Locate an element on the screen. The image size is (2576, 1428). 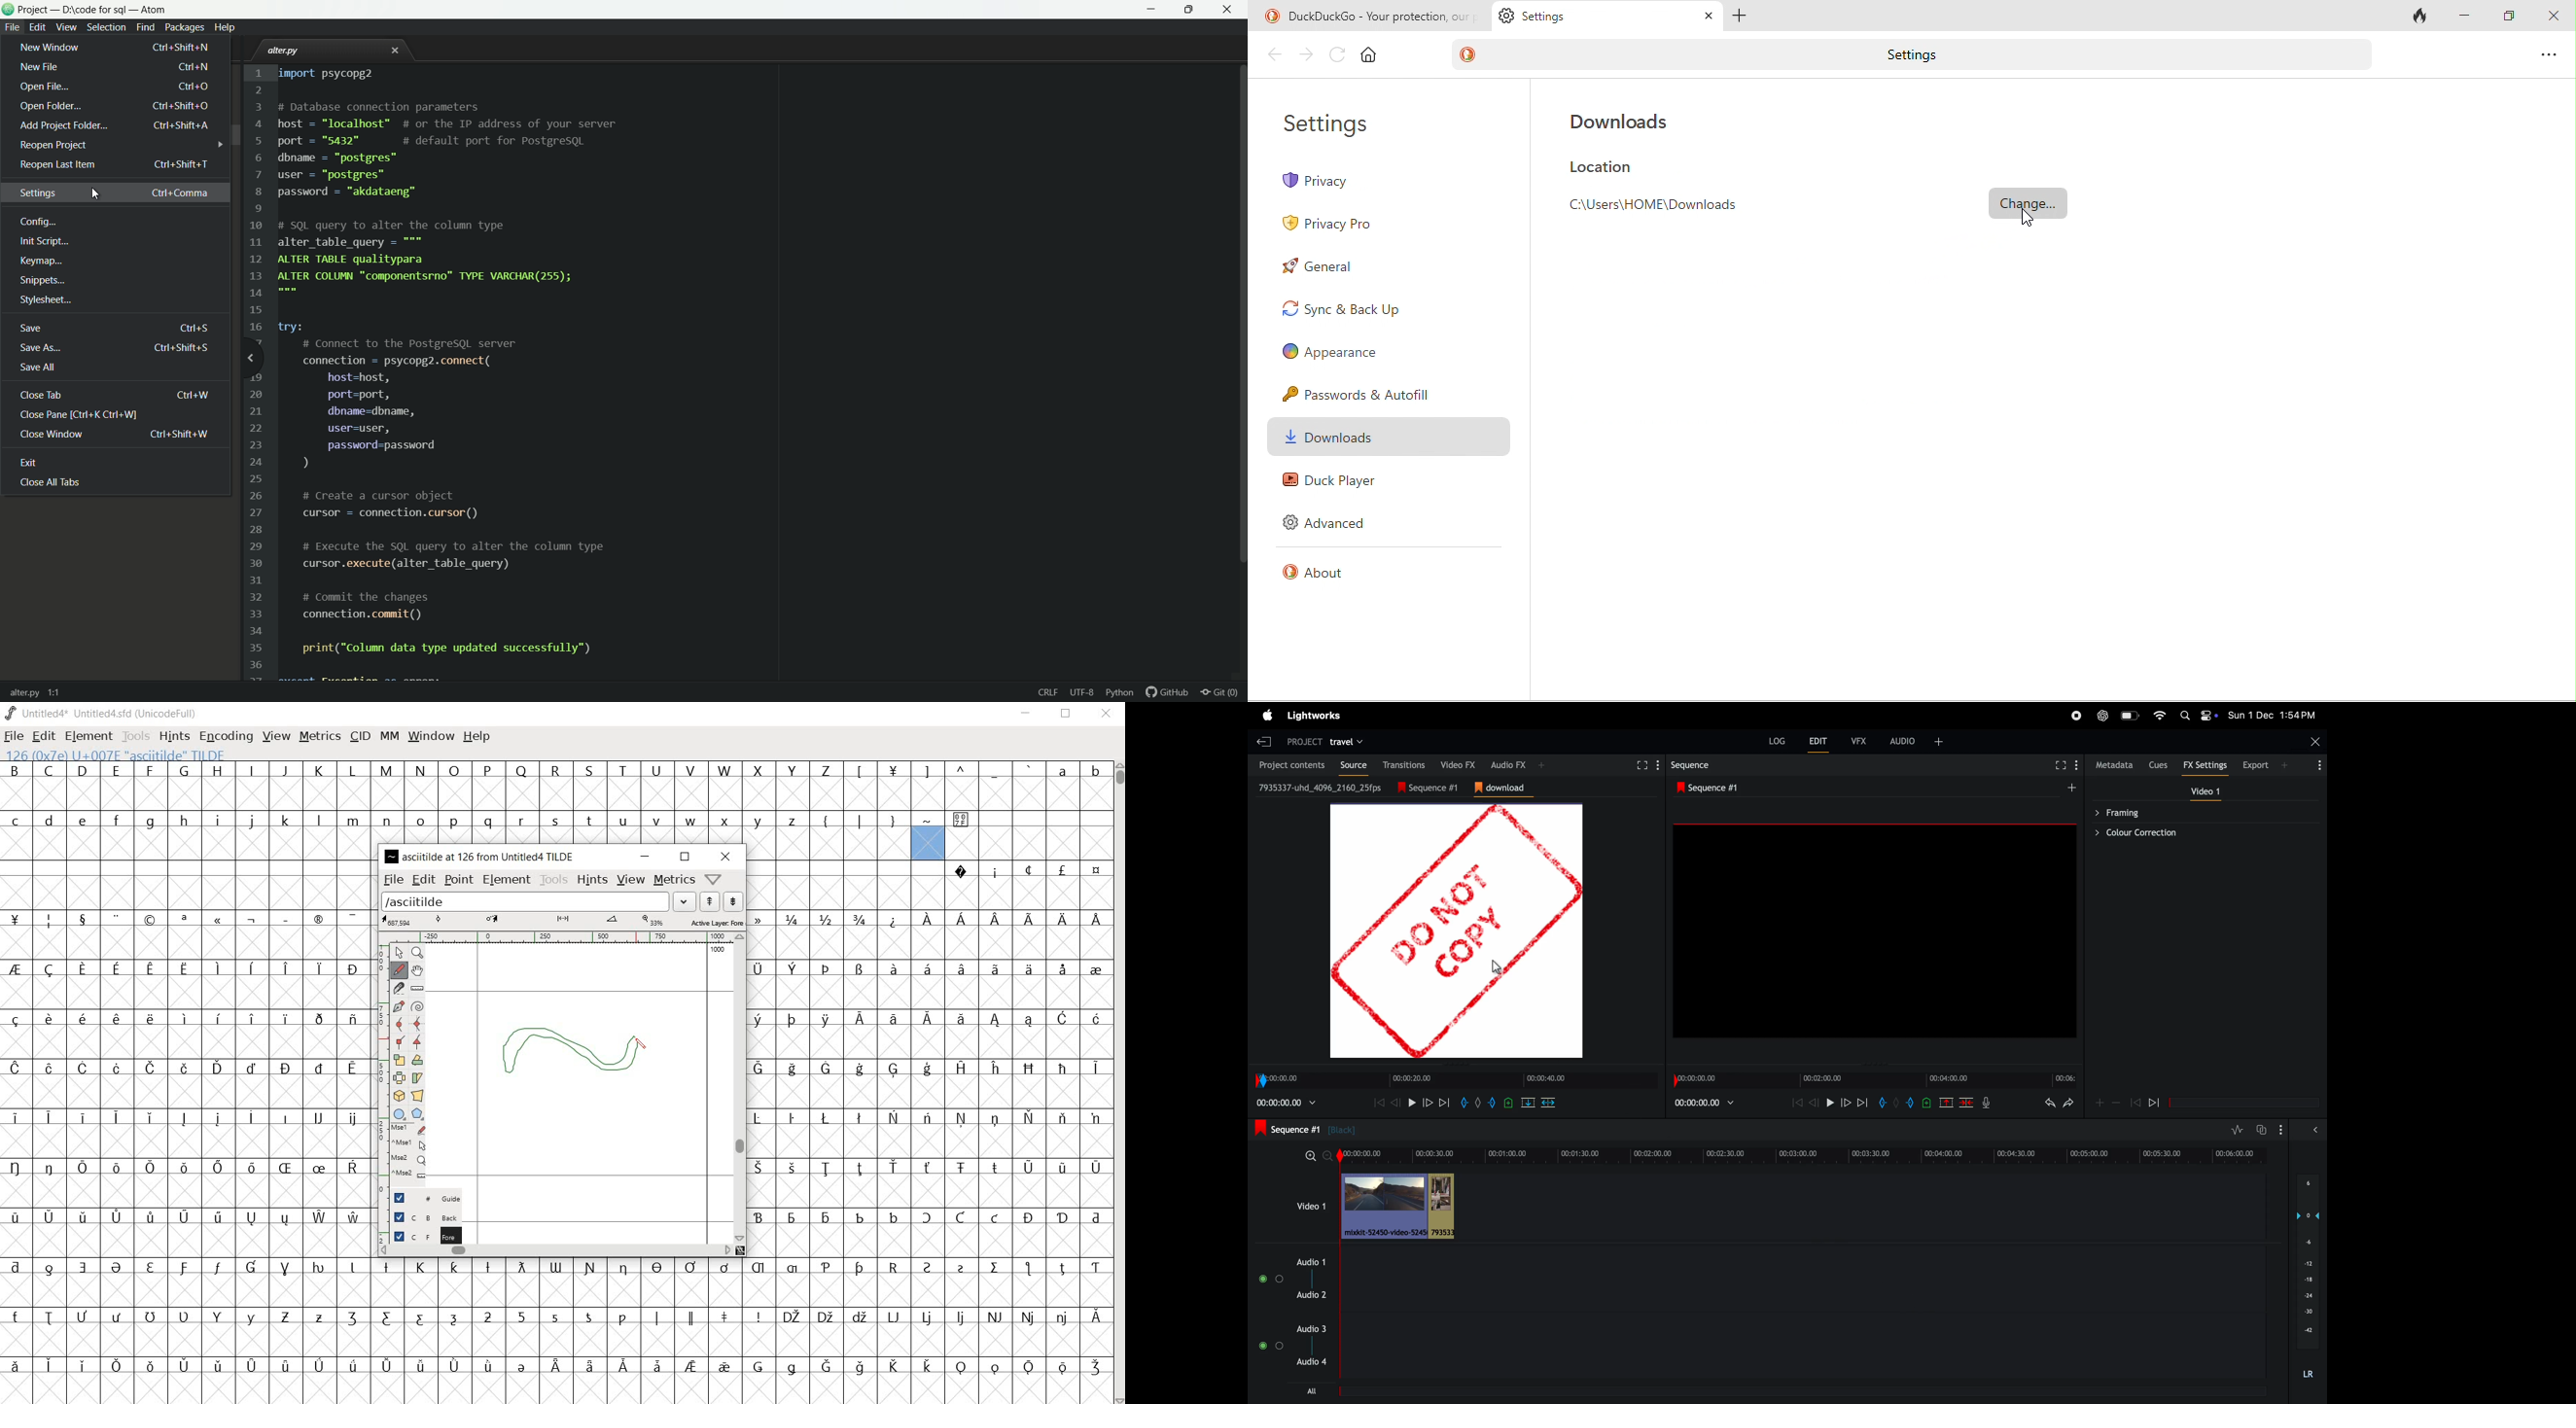
Settings is located at coordinates (2076, 765).